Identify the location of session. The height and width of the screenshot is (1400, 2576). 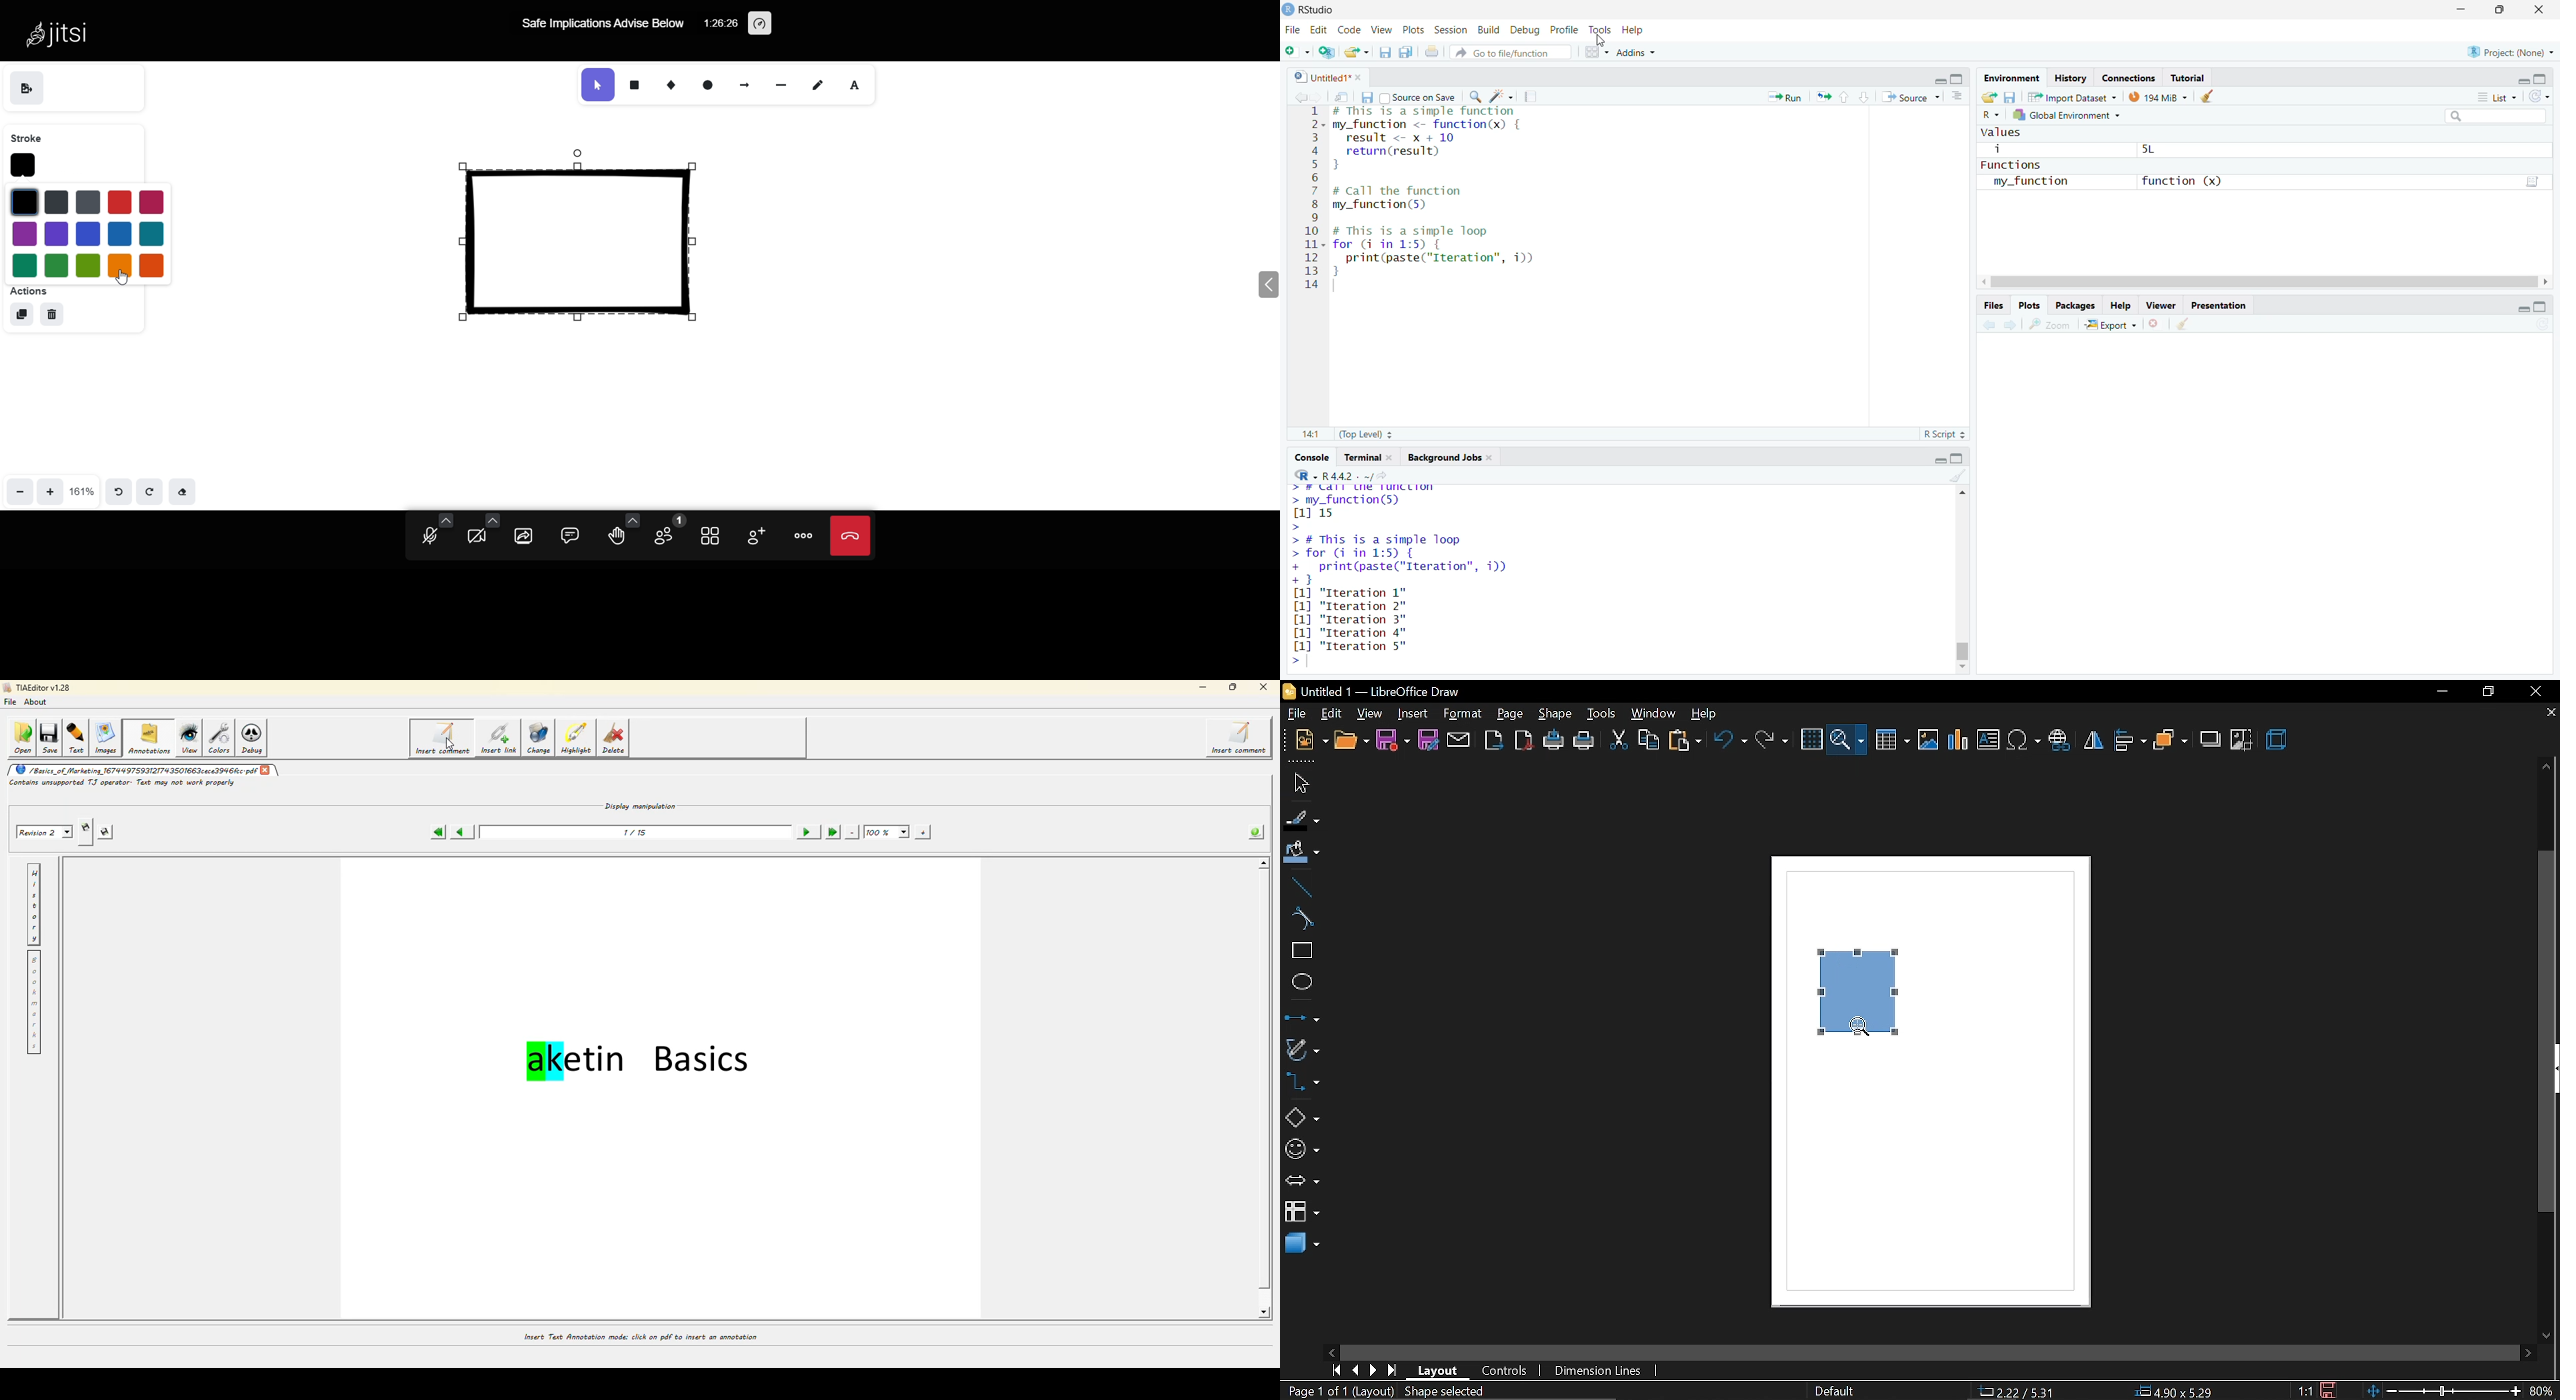
(1449, 28).